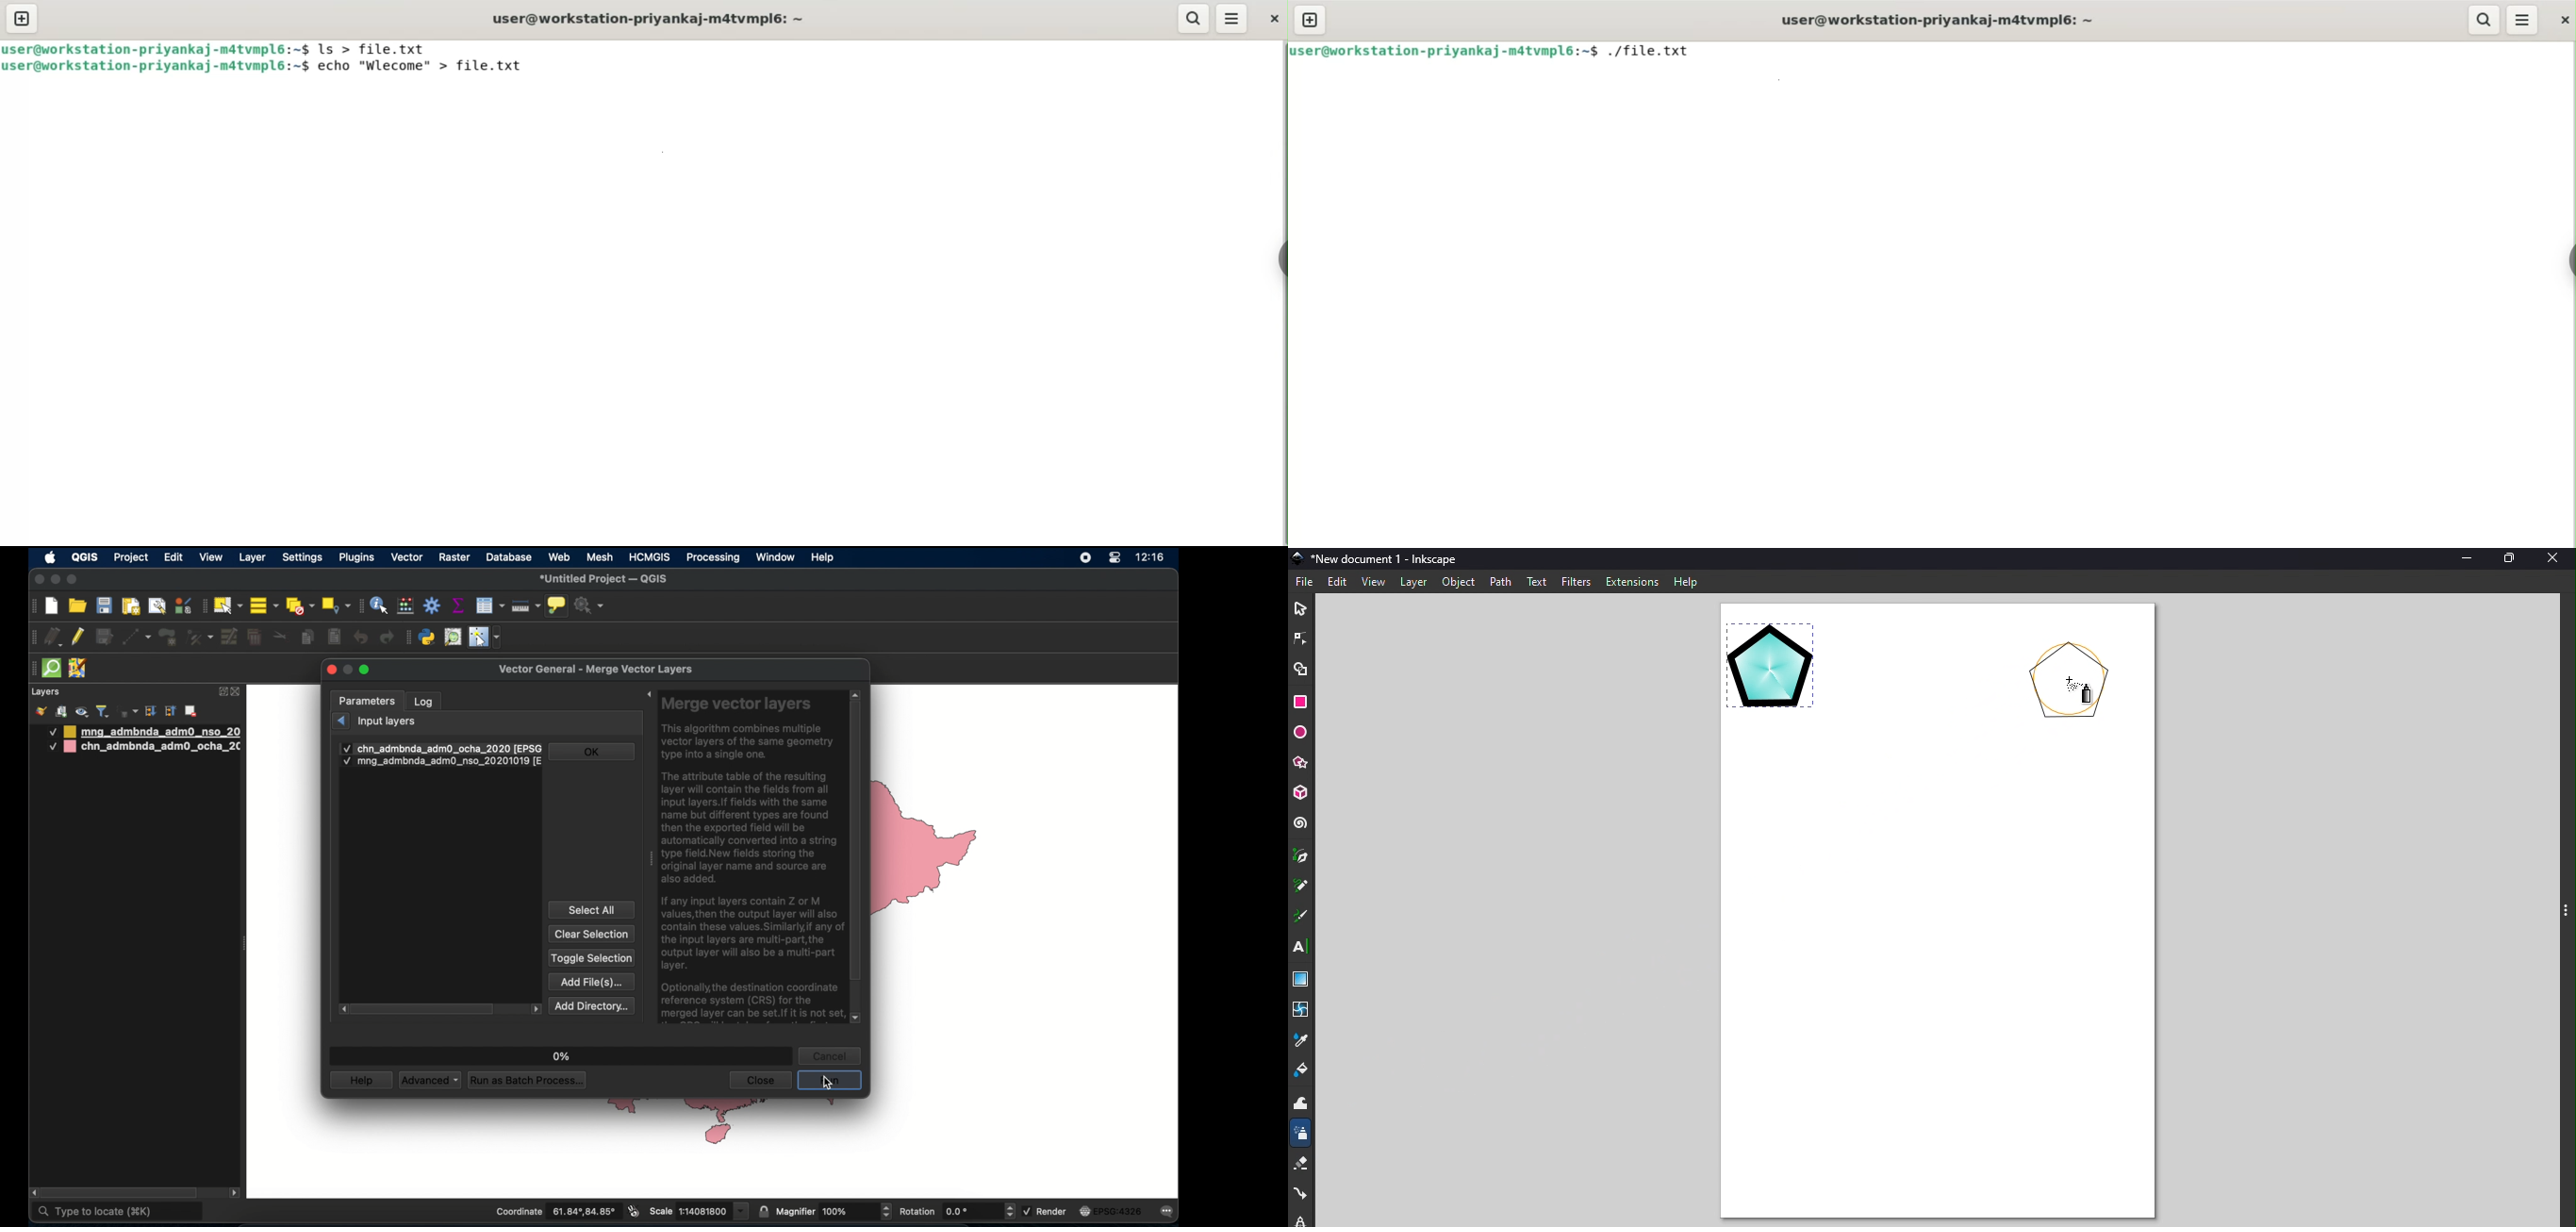  I want to click on database, so click(509, 558).